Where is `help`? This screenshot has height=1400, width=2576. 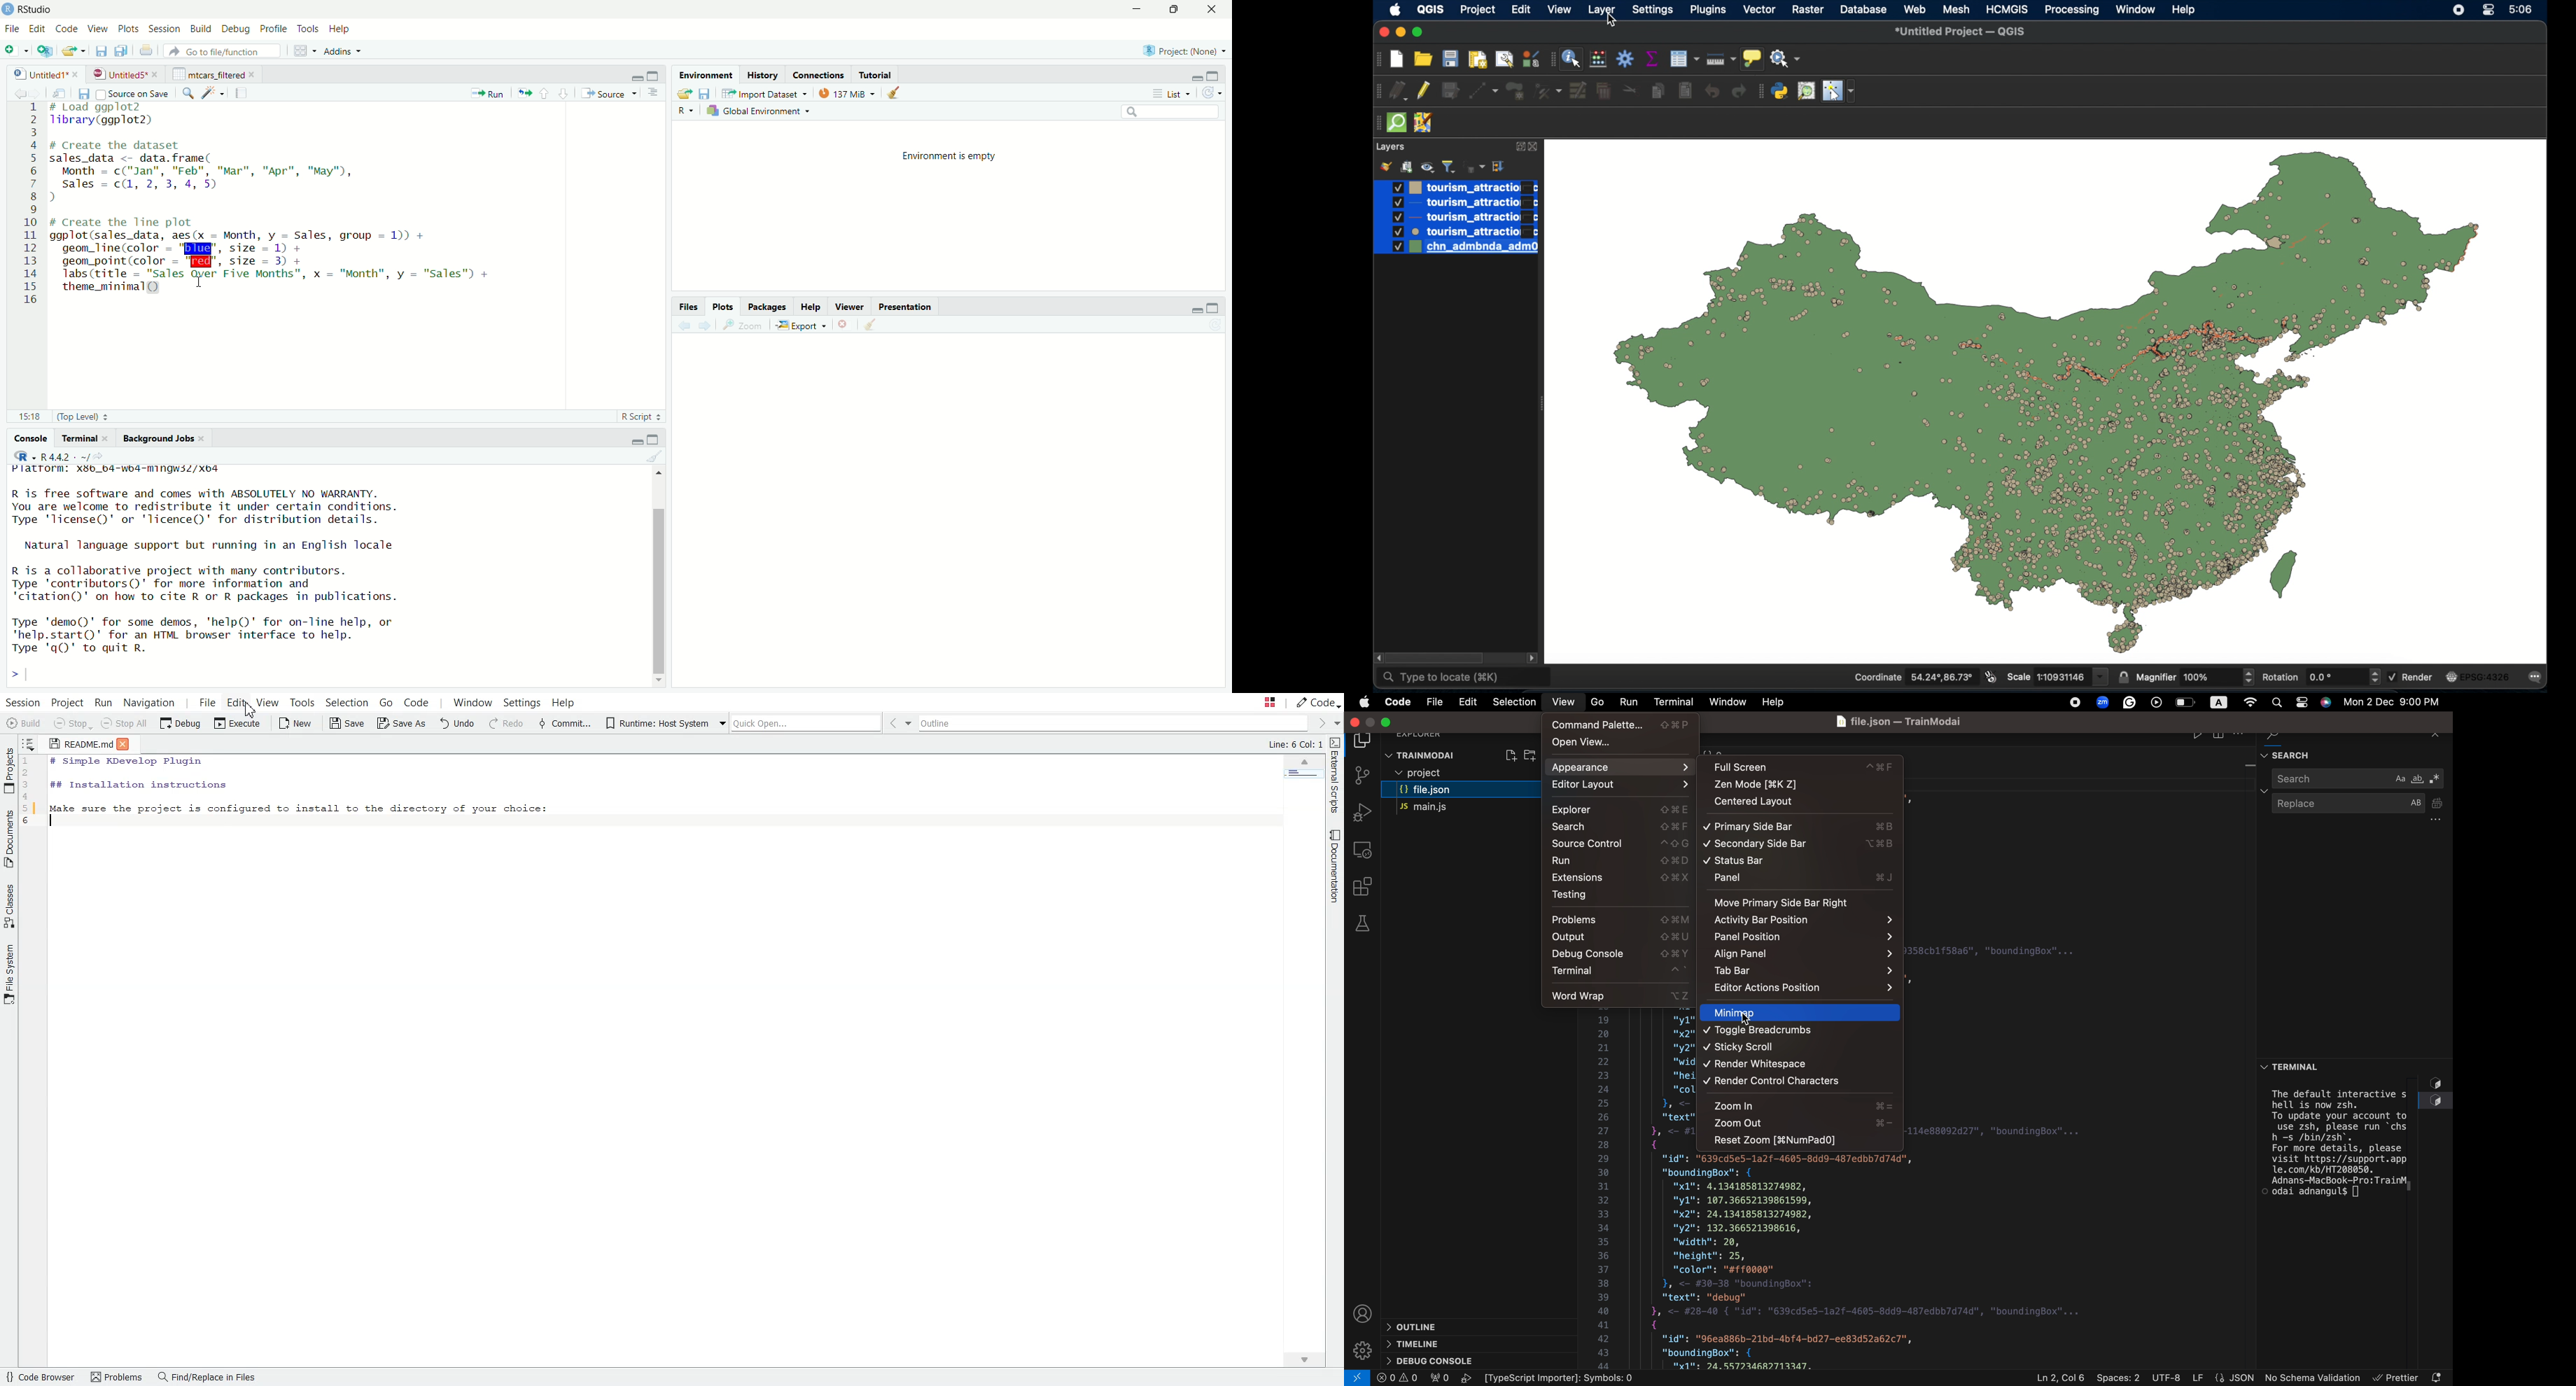 help is located at coordinates (812, 307).